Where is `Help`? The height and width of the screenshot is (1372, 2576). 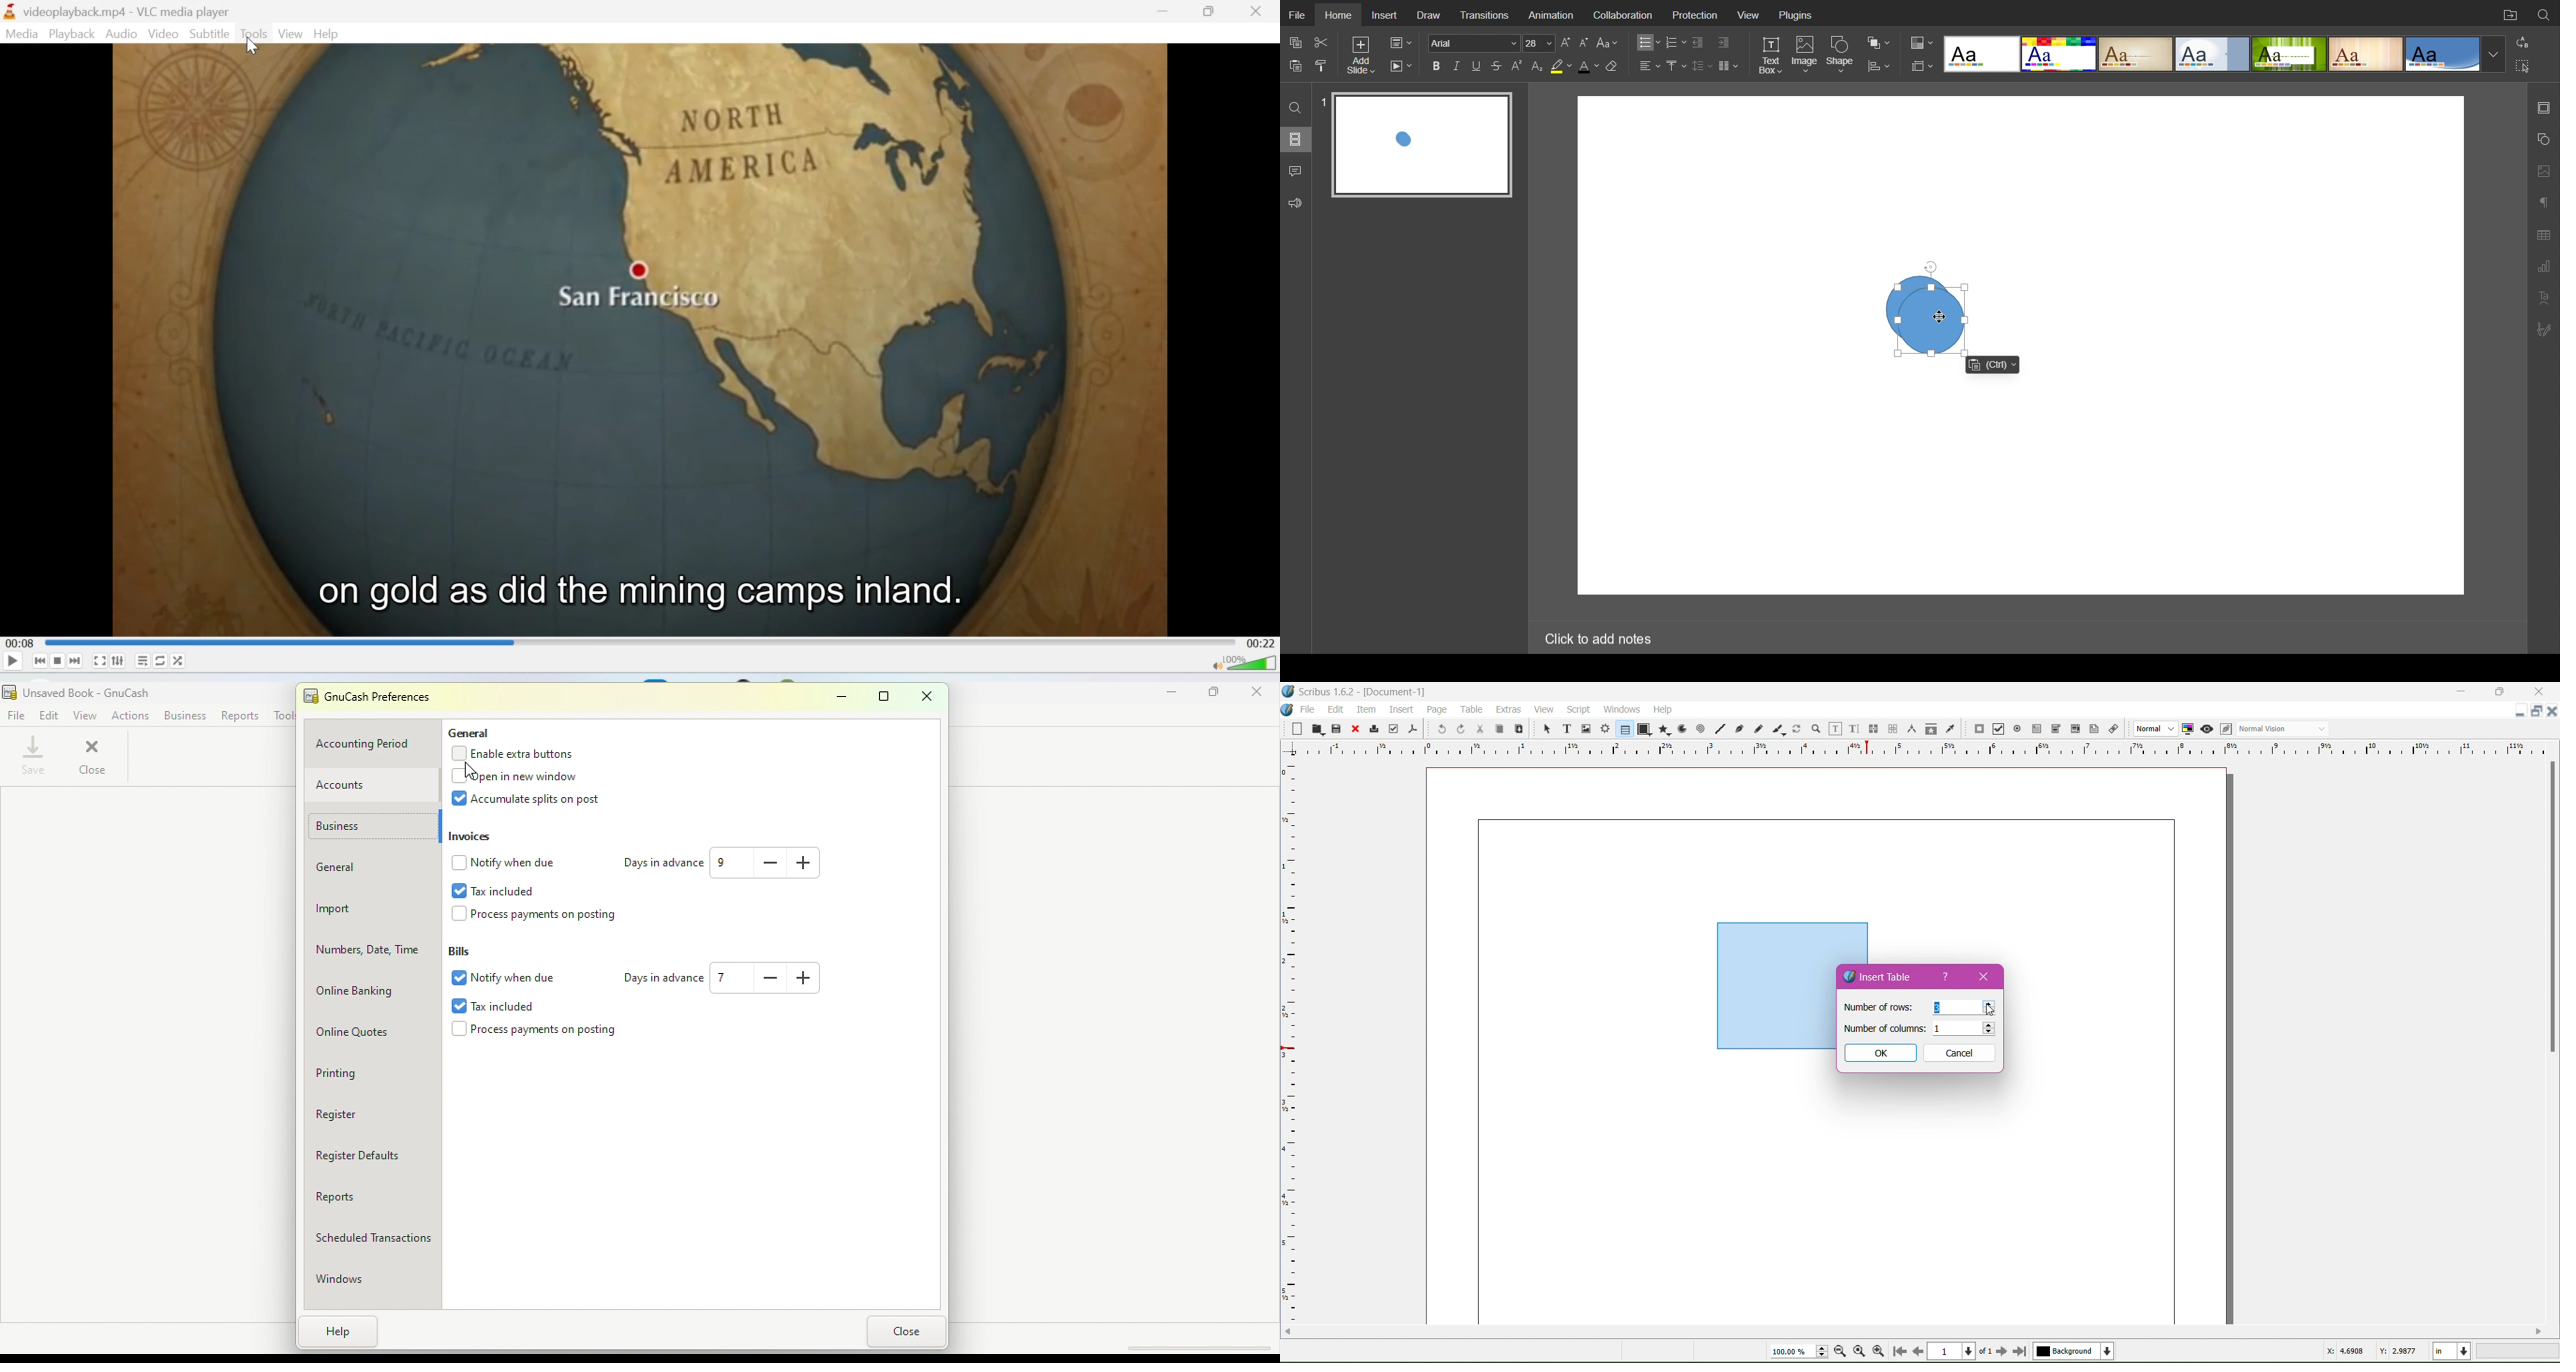 Help is located at coordinates (340, 1332).